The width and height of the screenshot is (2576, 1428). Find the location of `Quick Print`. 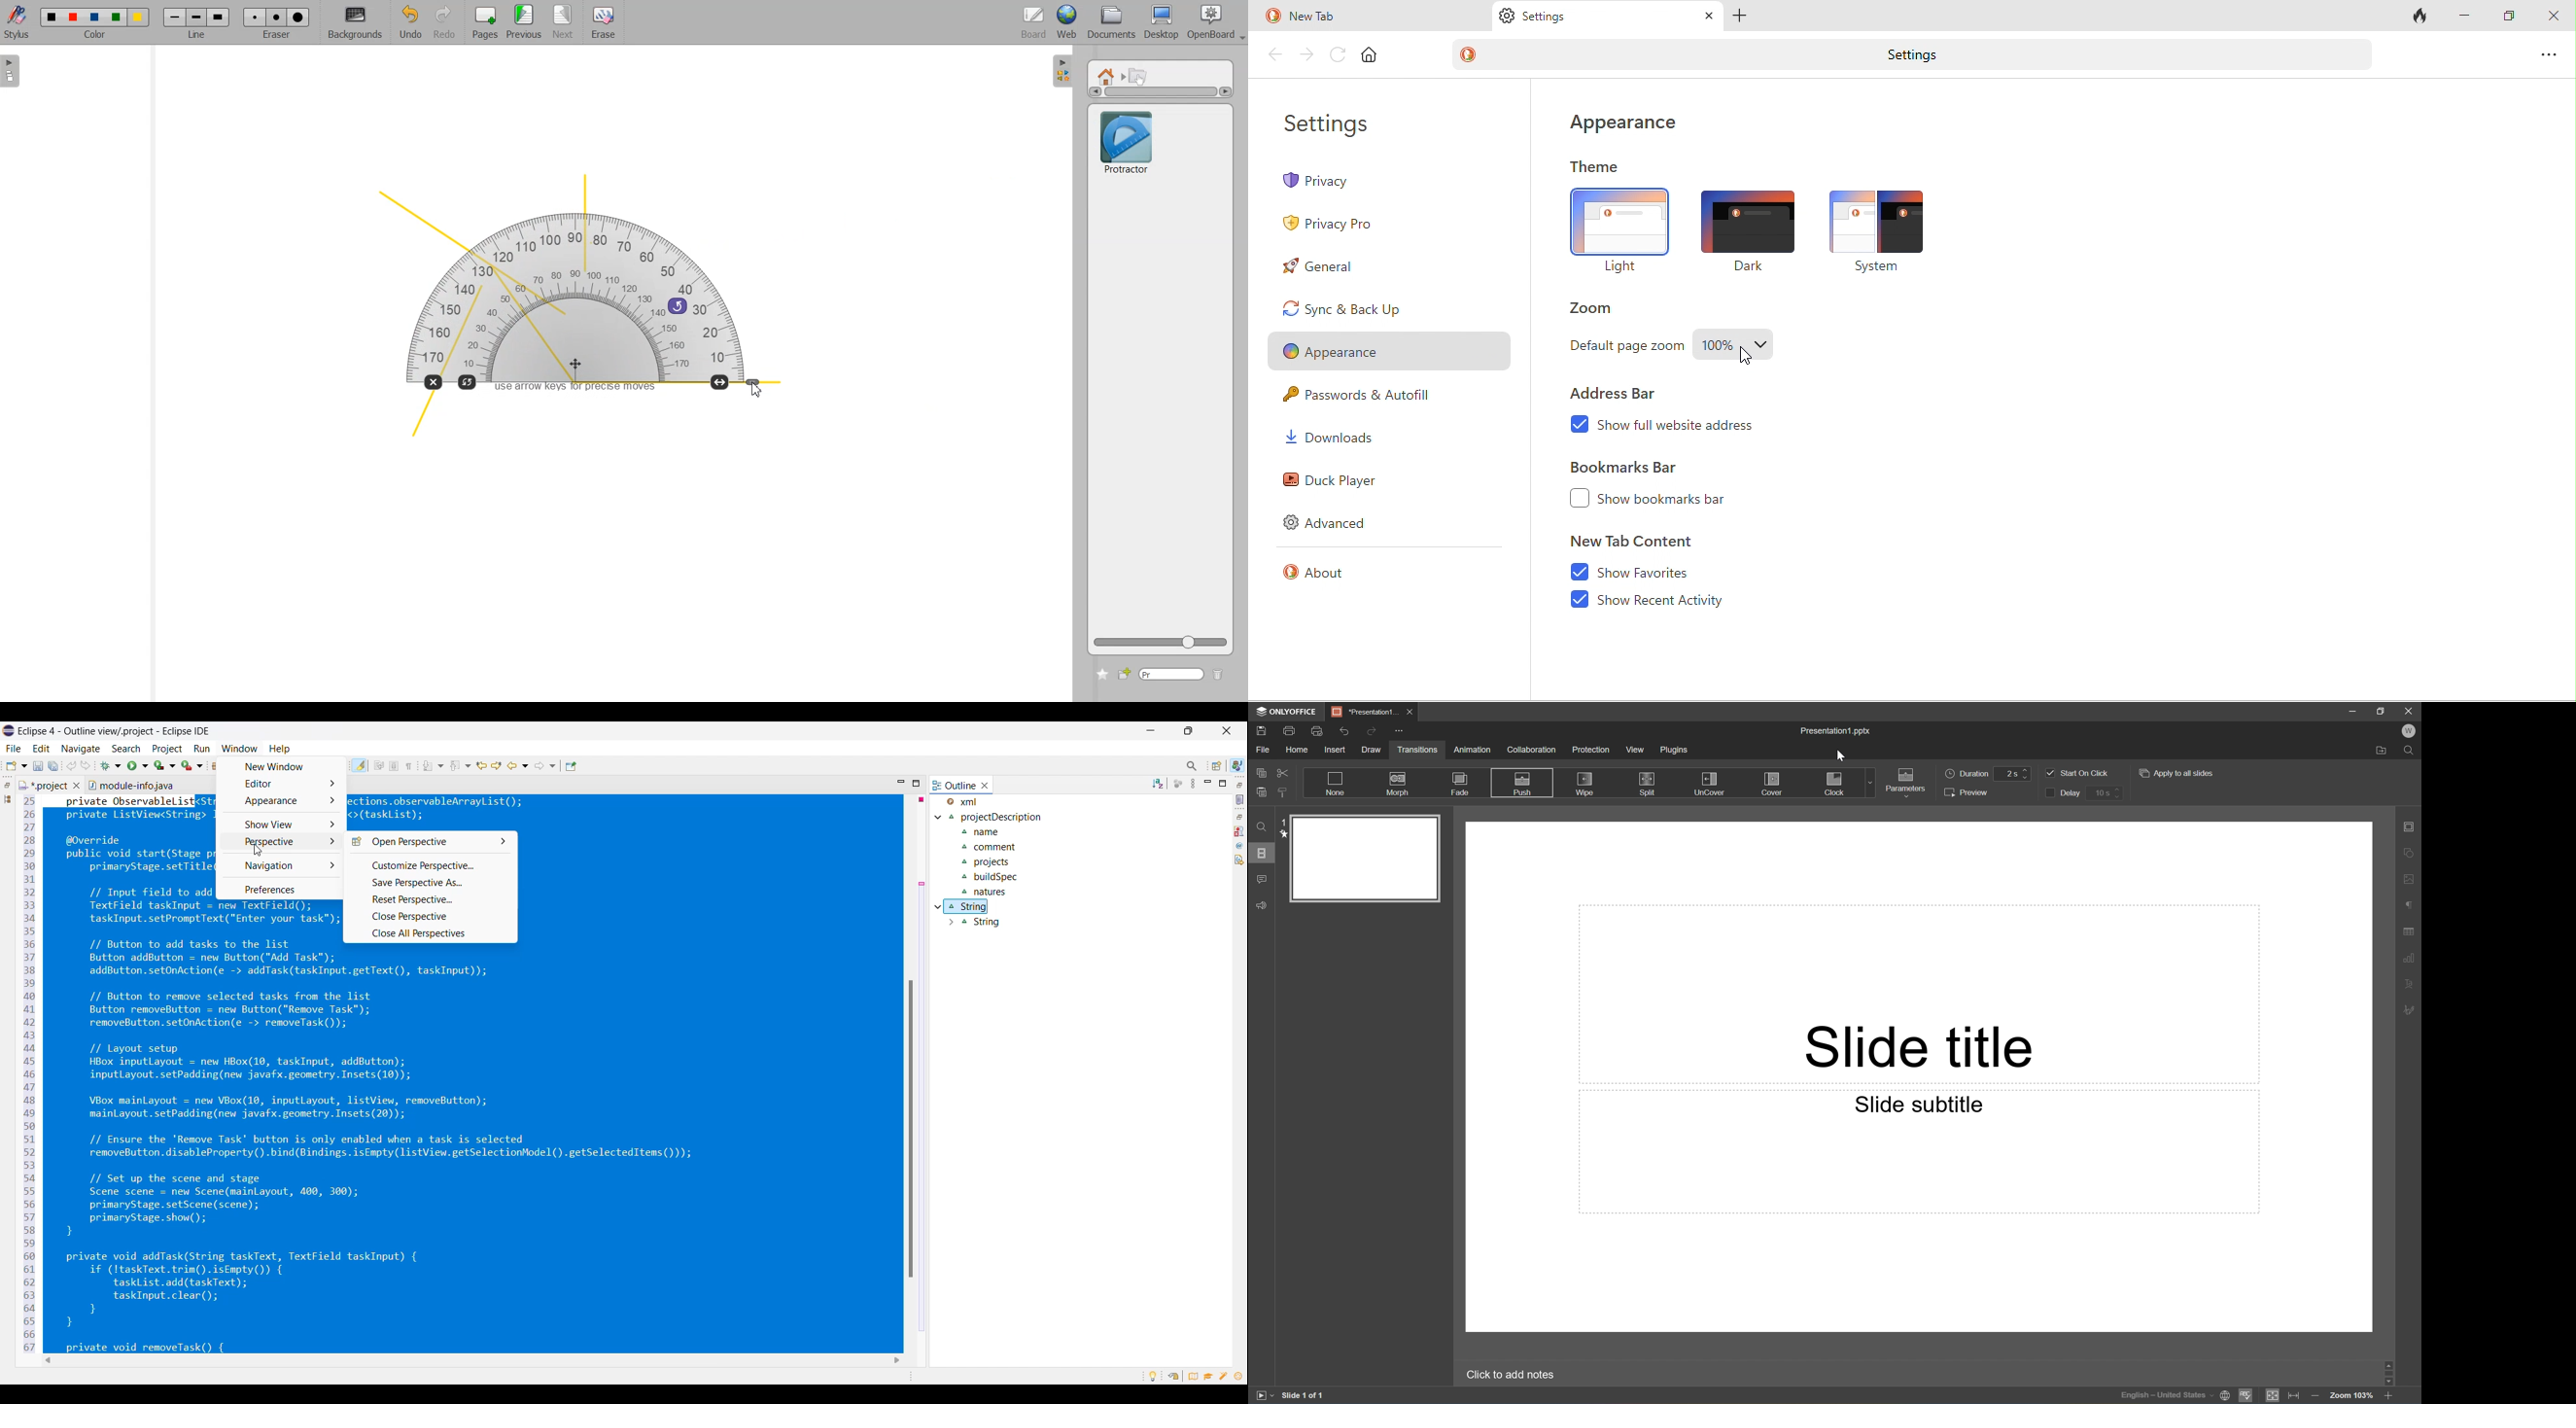

Quick Print is located at coordinates (1319, 730).